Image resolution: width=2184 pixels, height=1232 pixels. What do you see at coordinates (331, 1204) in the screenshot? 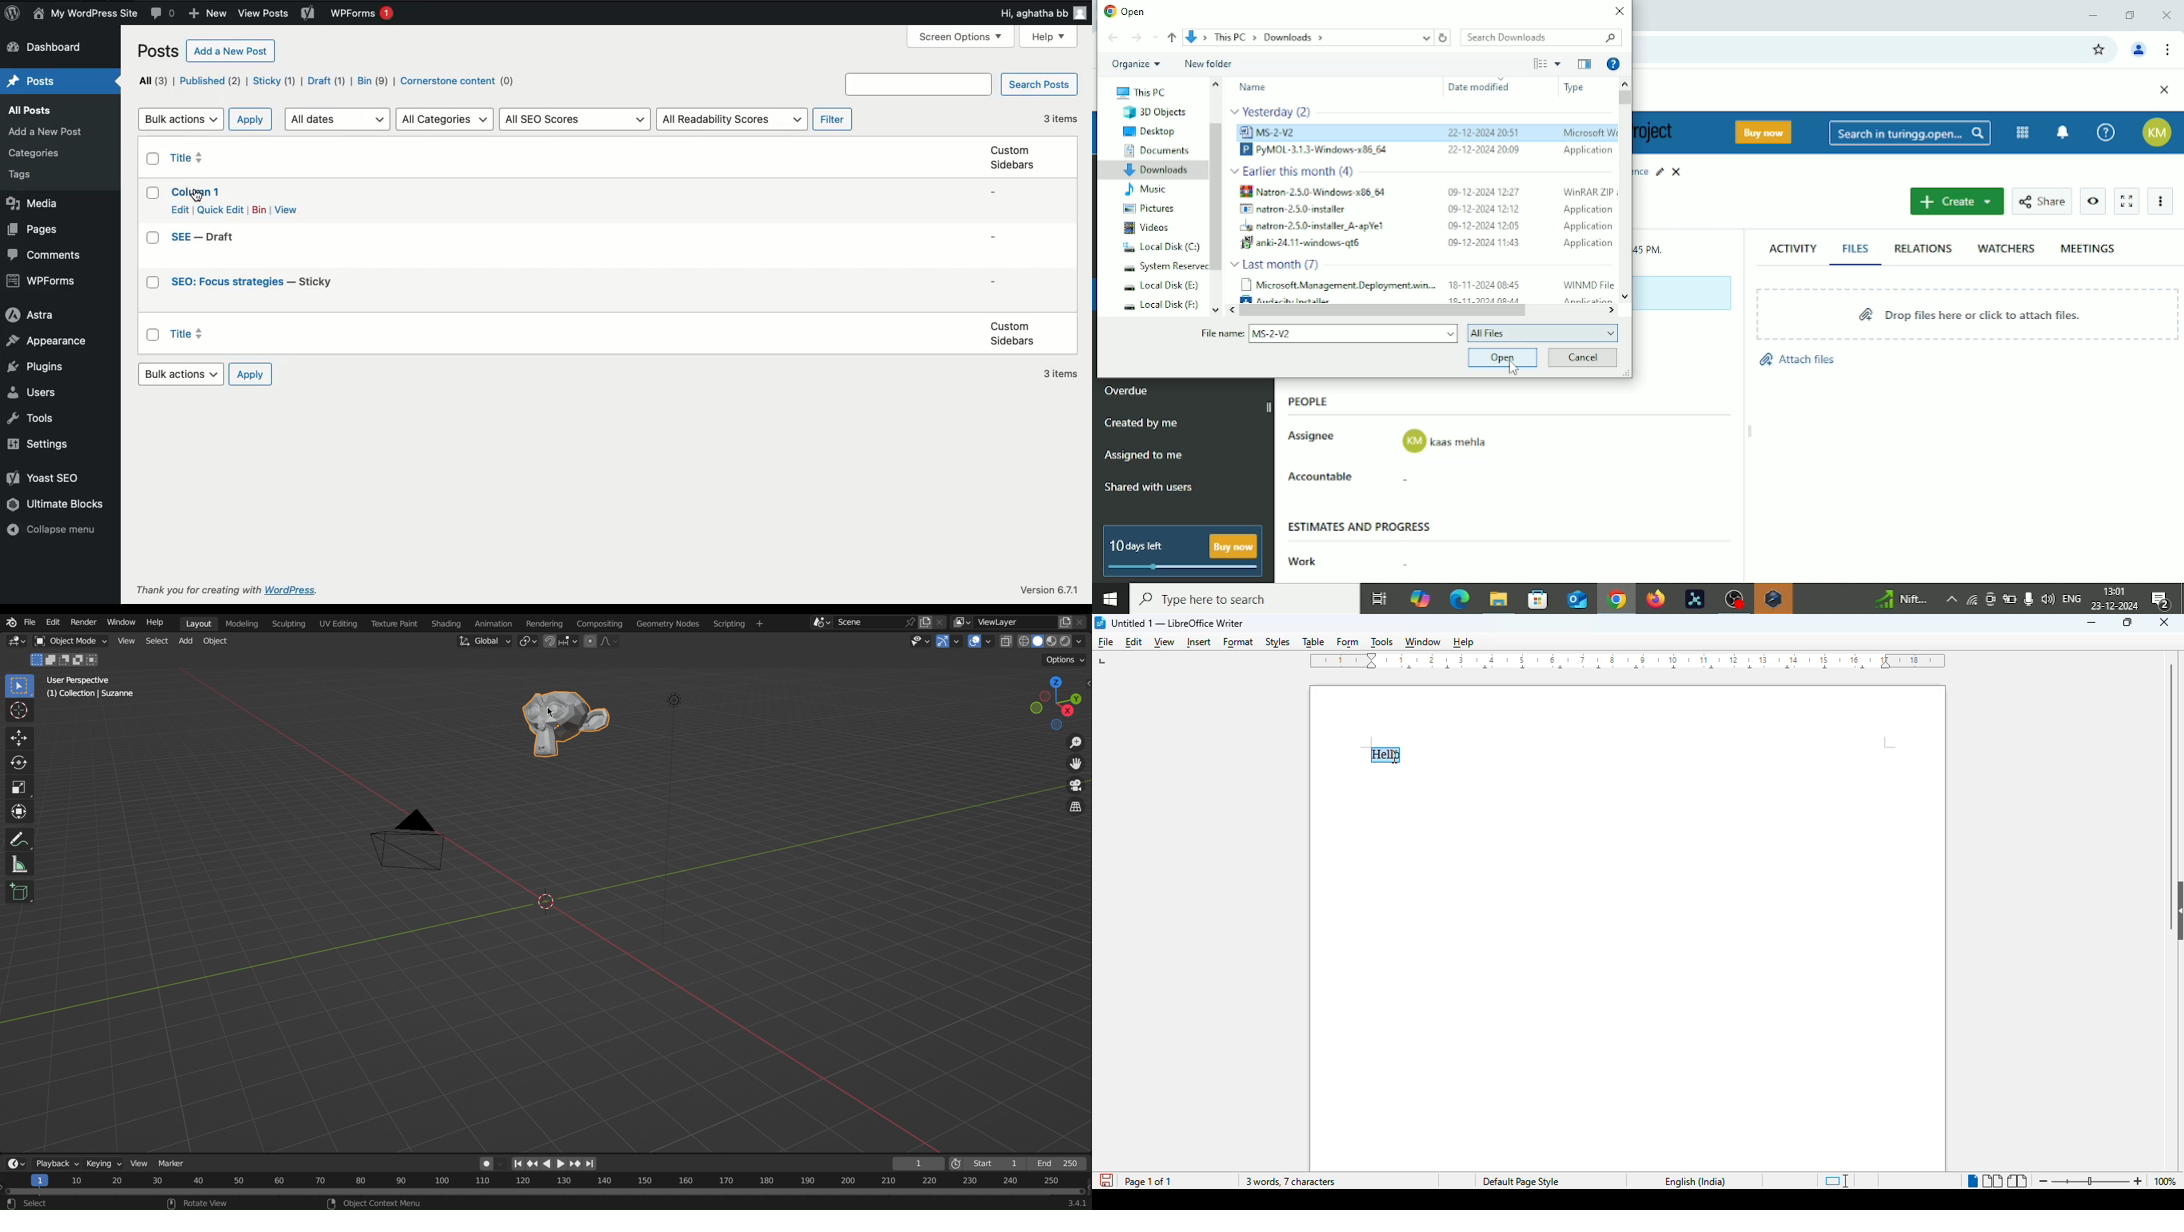
I see `icon` at bounding box center [331, 1204].